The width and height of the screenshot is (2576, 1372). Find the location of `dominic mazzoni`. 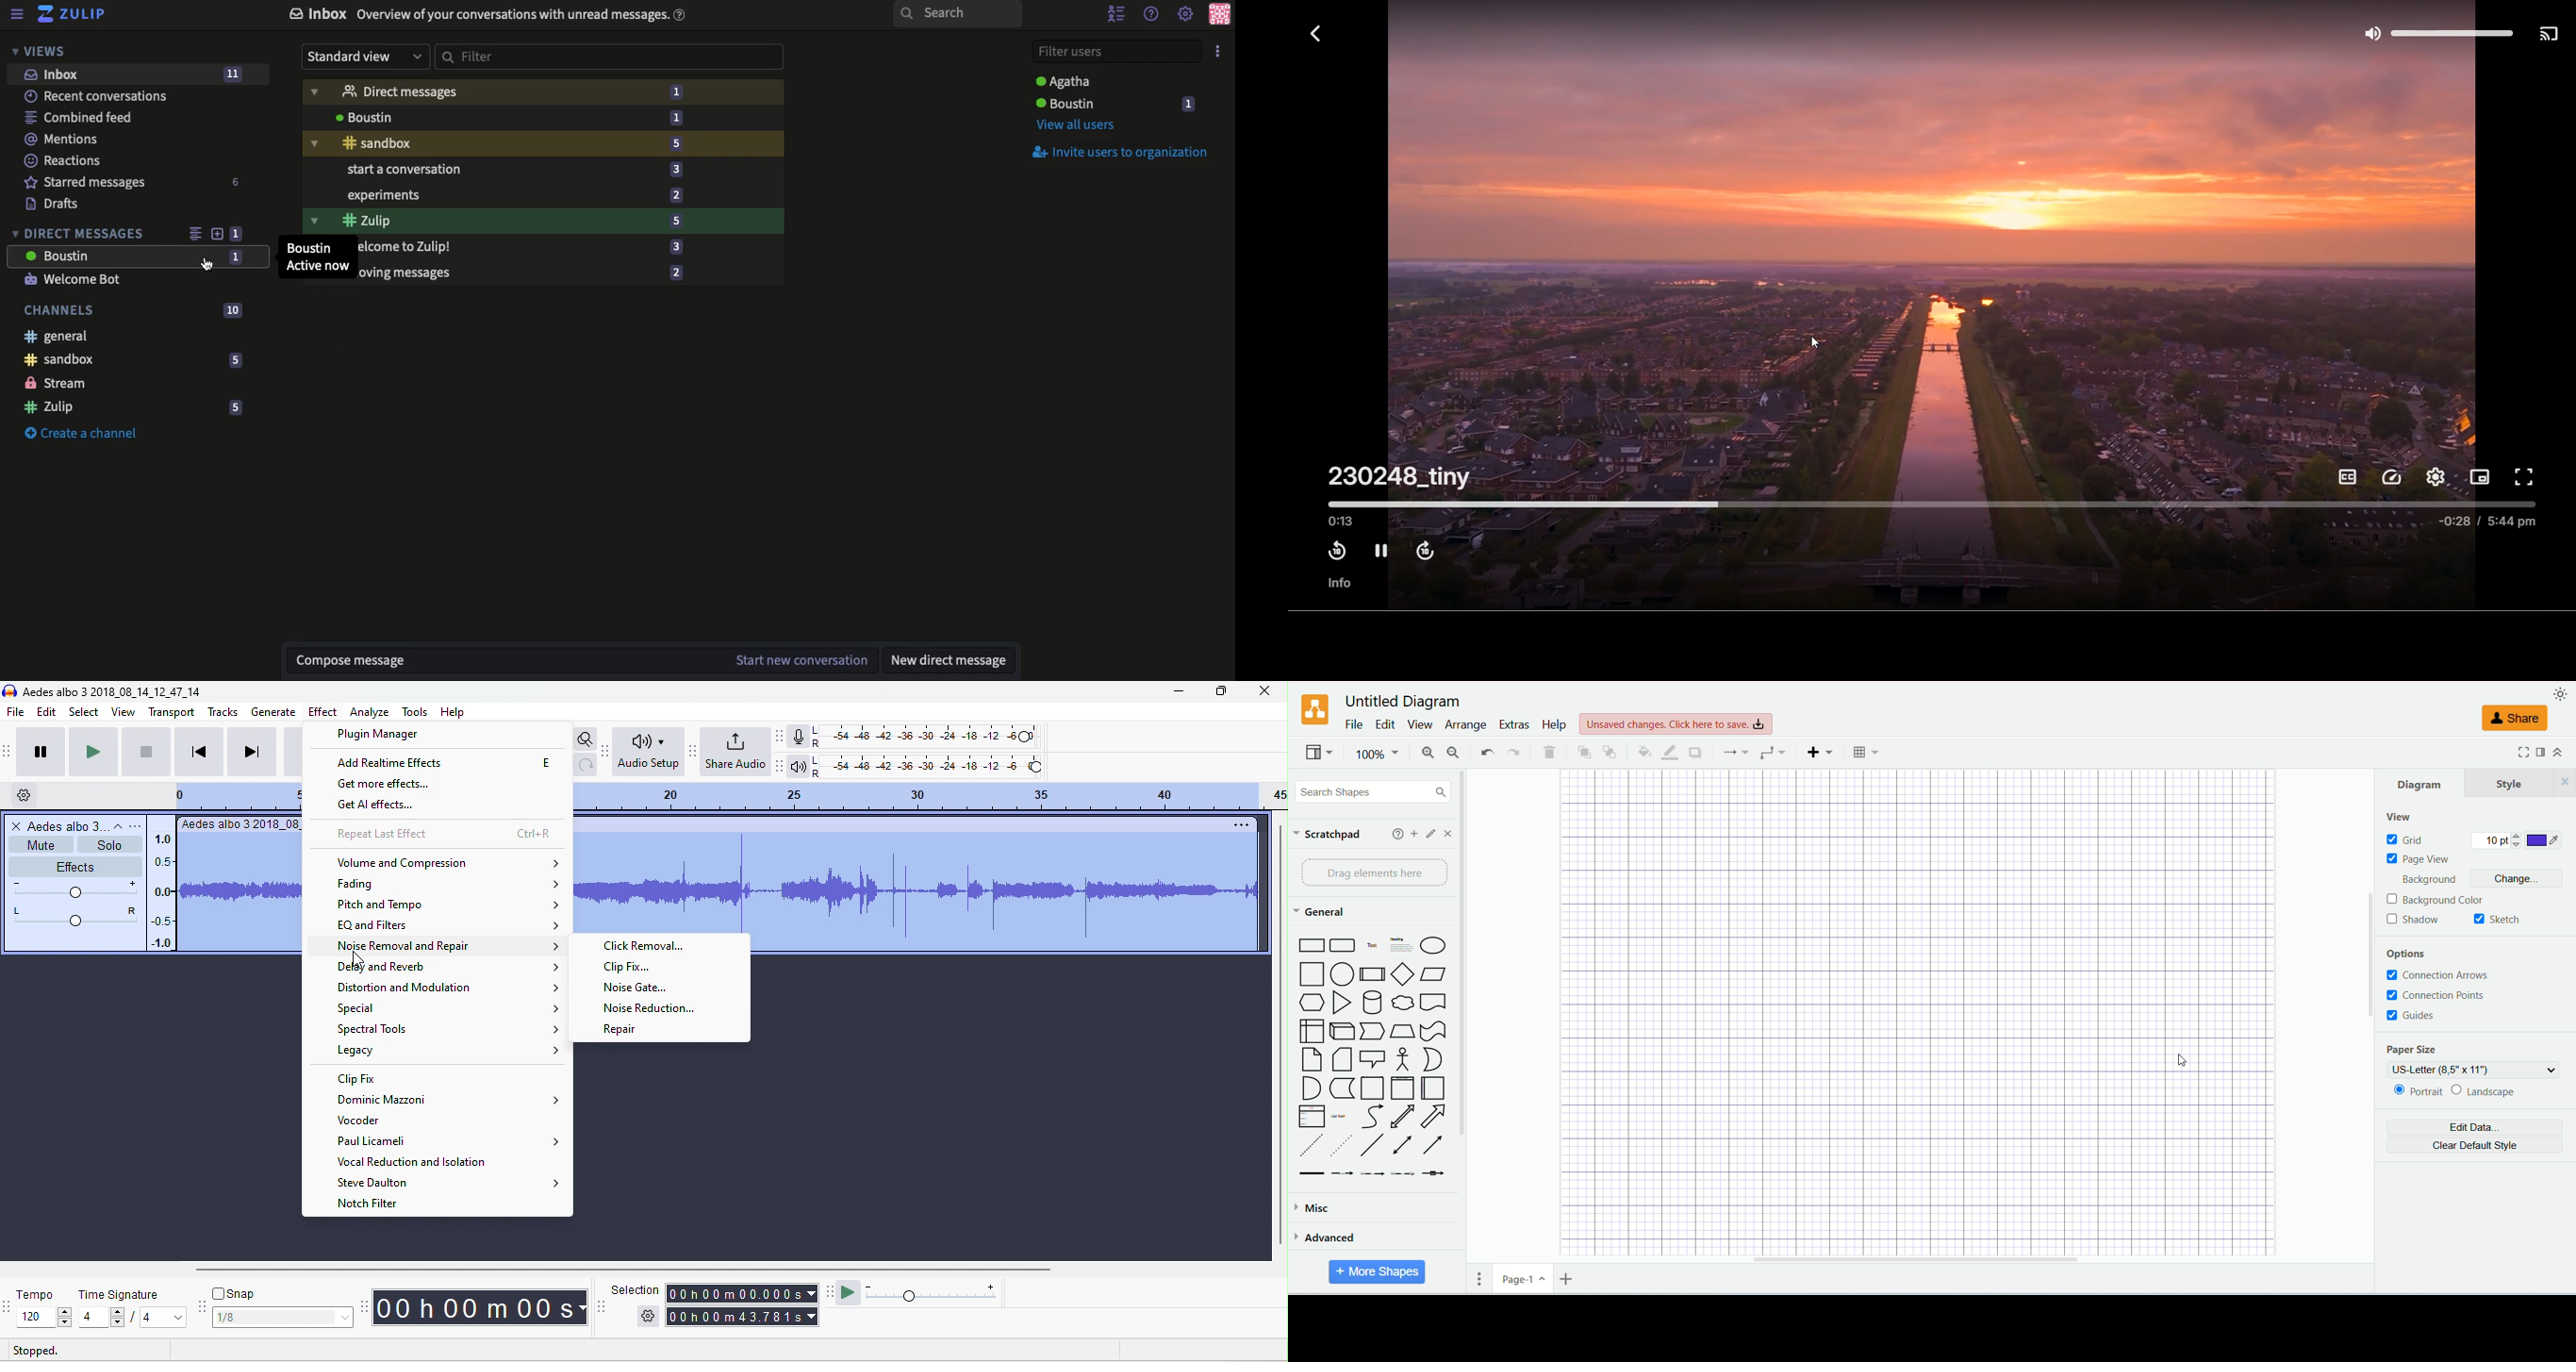

dominic mazzoni is located at coordinates (447, 1100).